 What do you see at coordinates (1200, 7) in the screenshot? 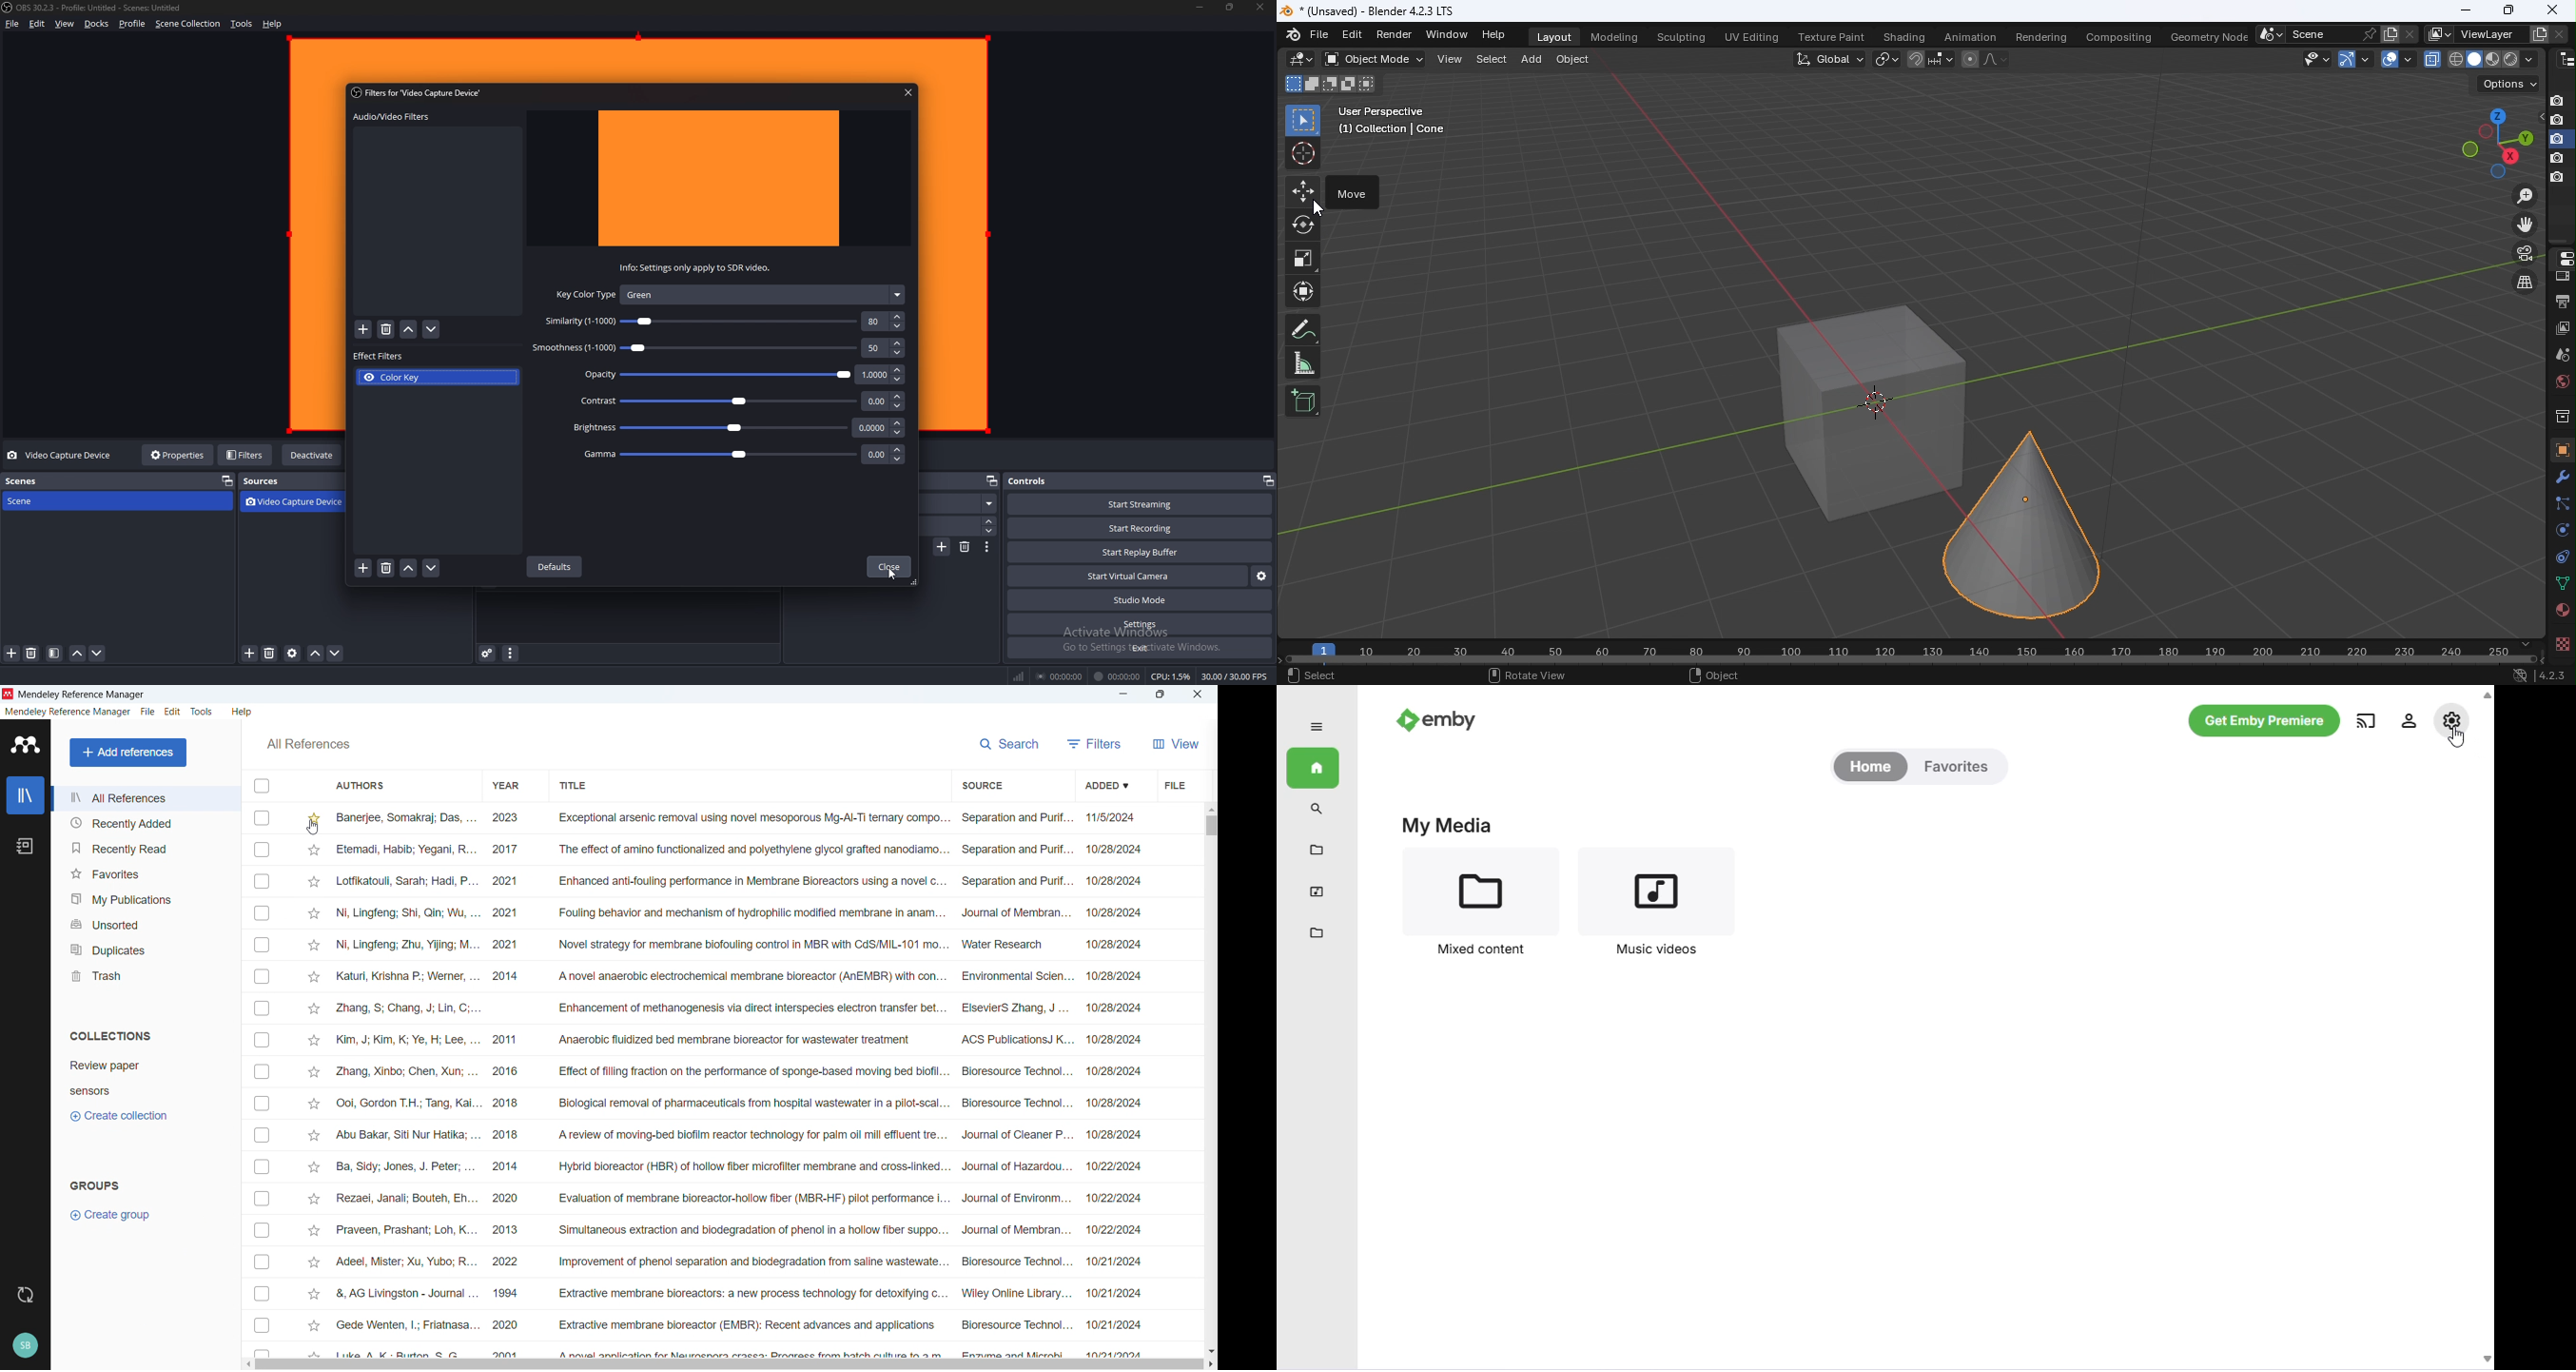
I see `minimize` at bounding box center [1200, 7].